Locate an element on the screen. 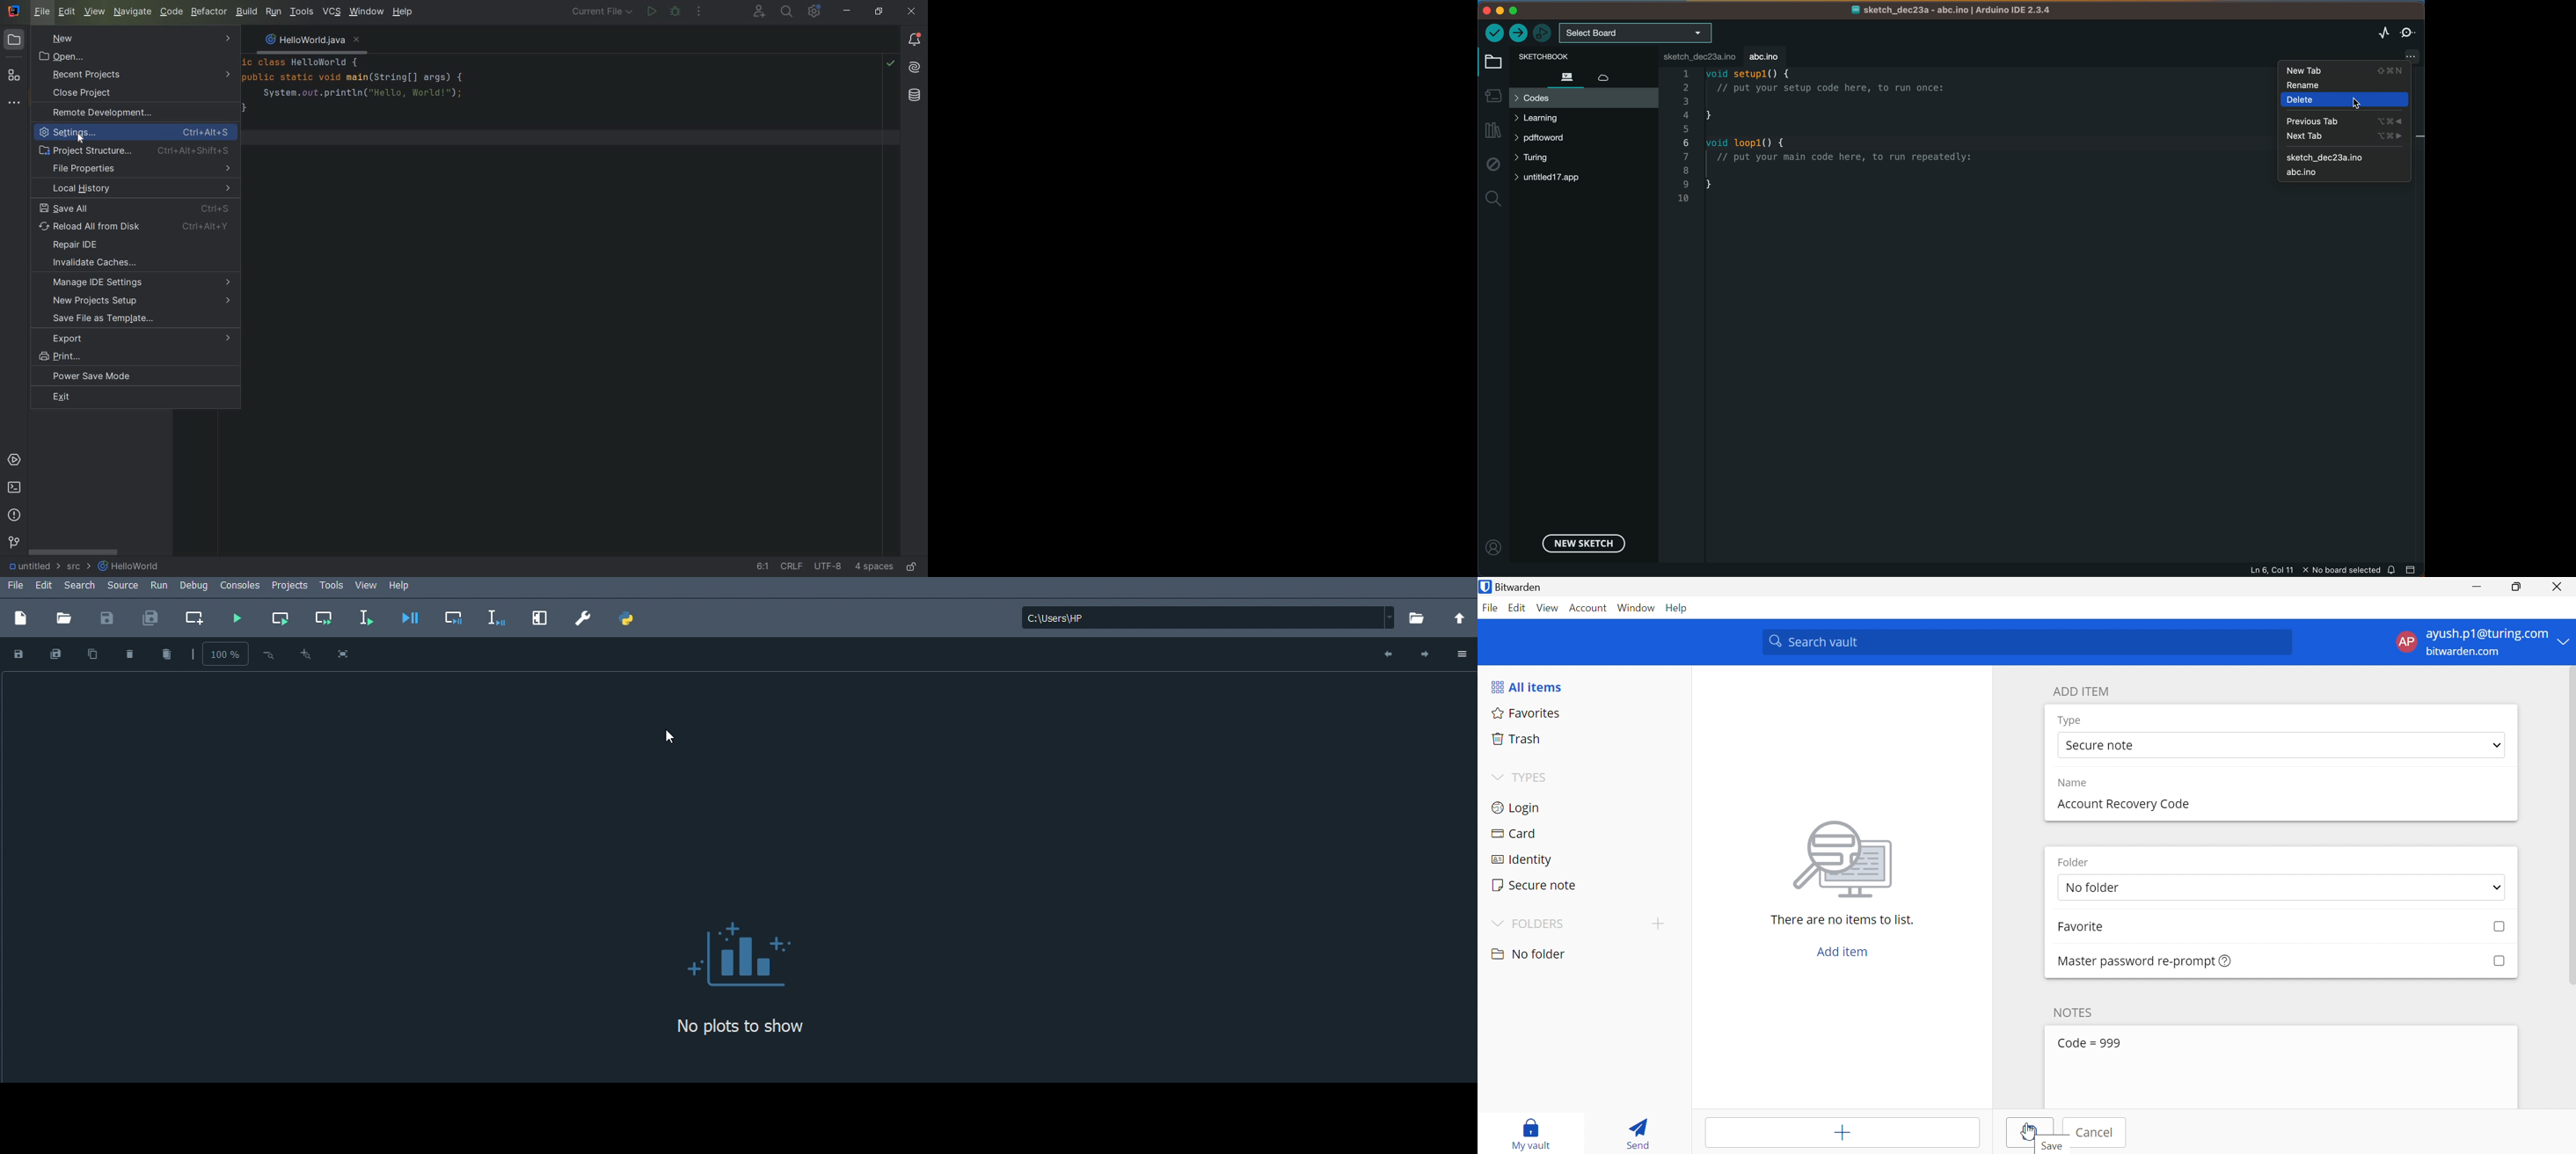 This screenshot has height=1176, width=2576. bitwarden.com is located at coordinates (2463, 652).